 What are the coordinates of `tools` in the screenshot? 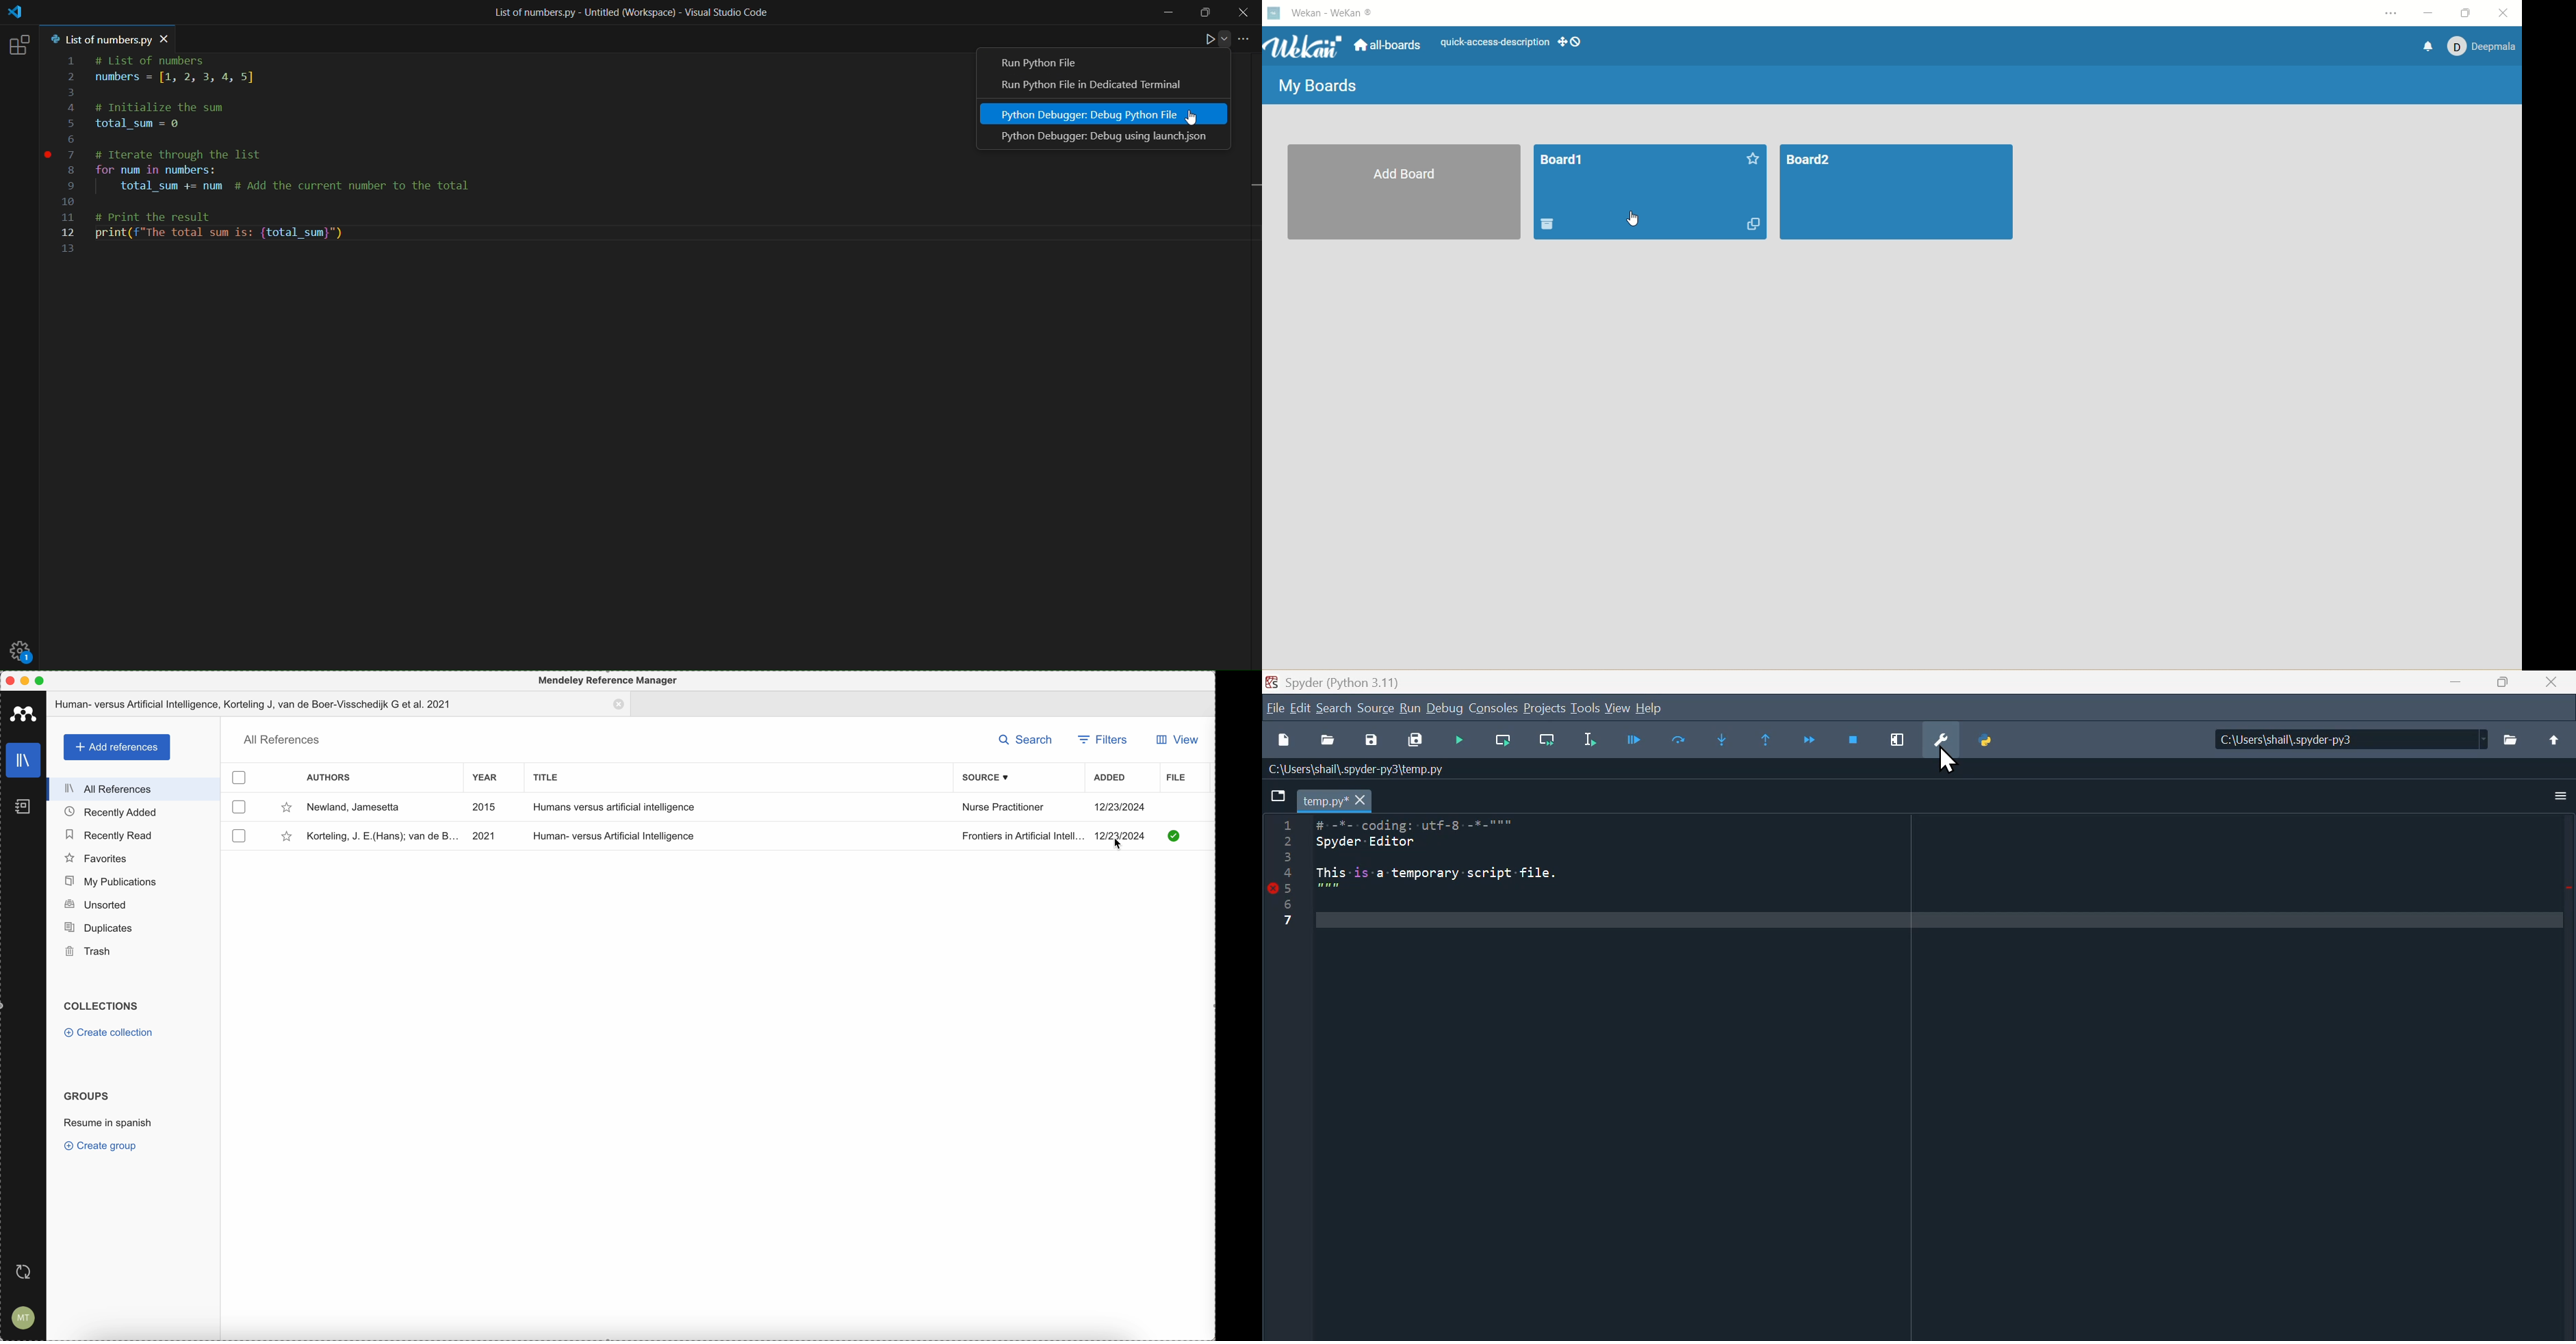 It's located at (1585, 708).